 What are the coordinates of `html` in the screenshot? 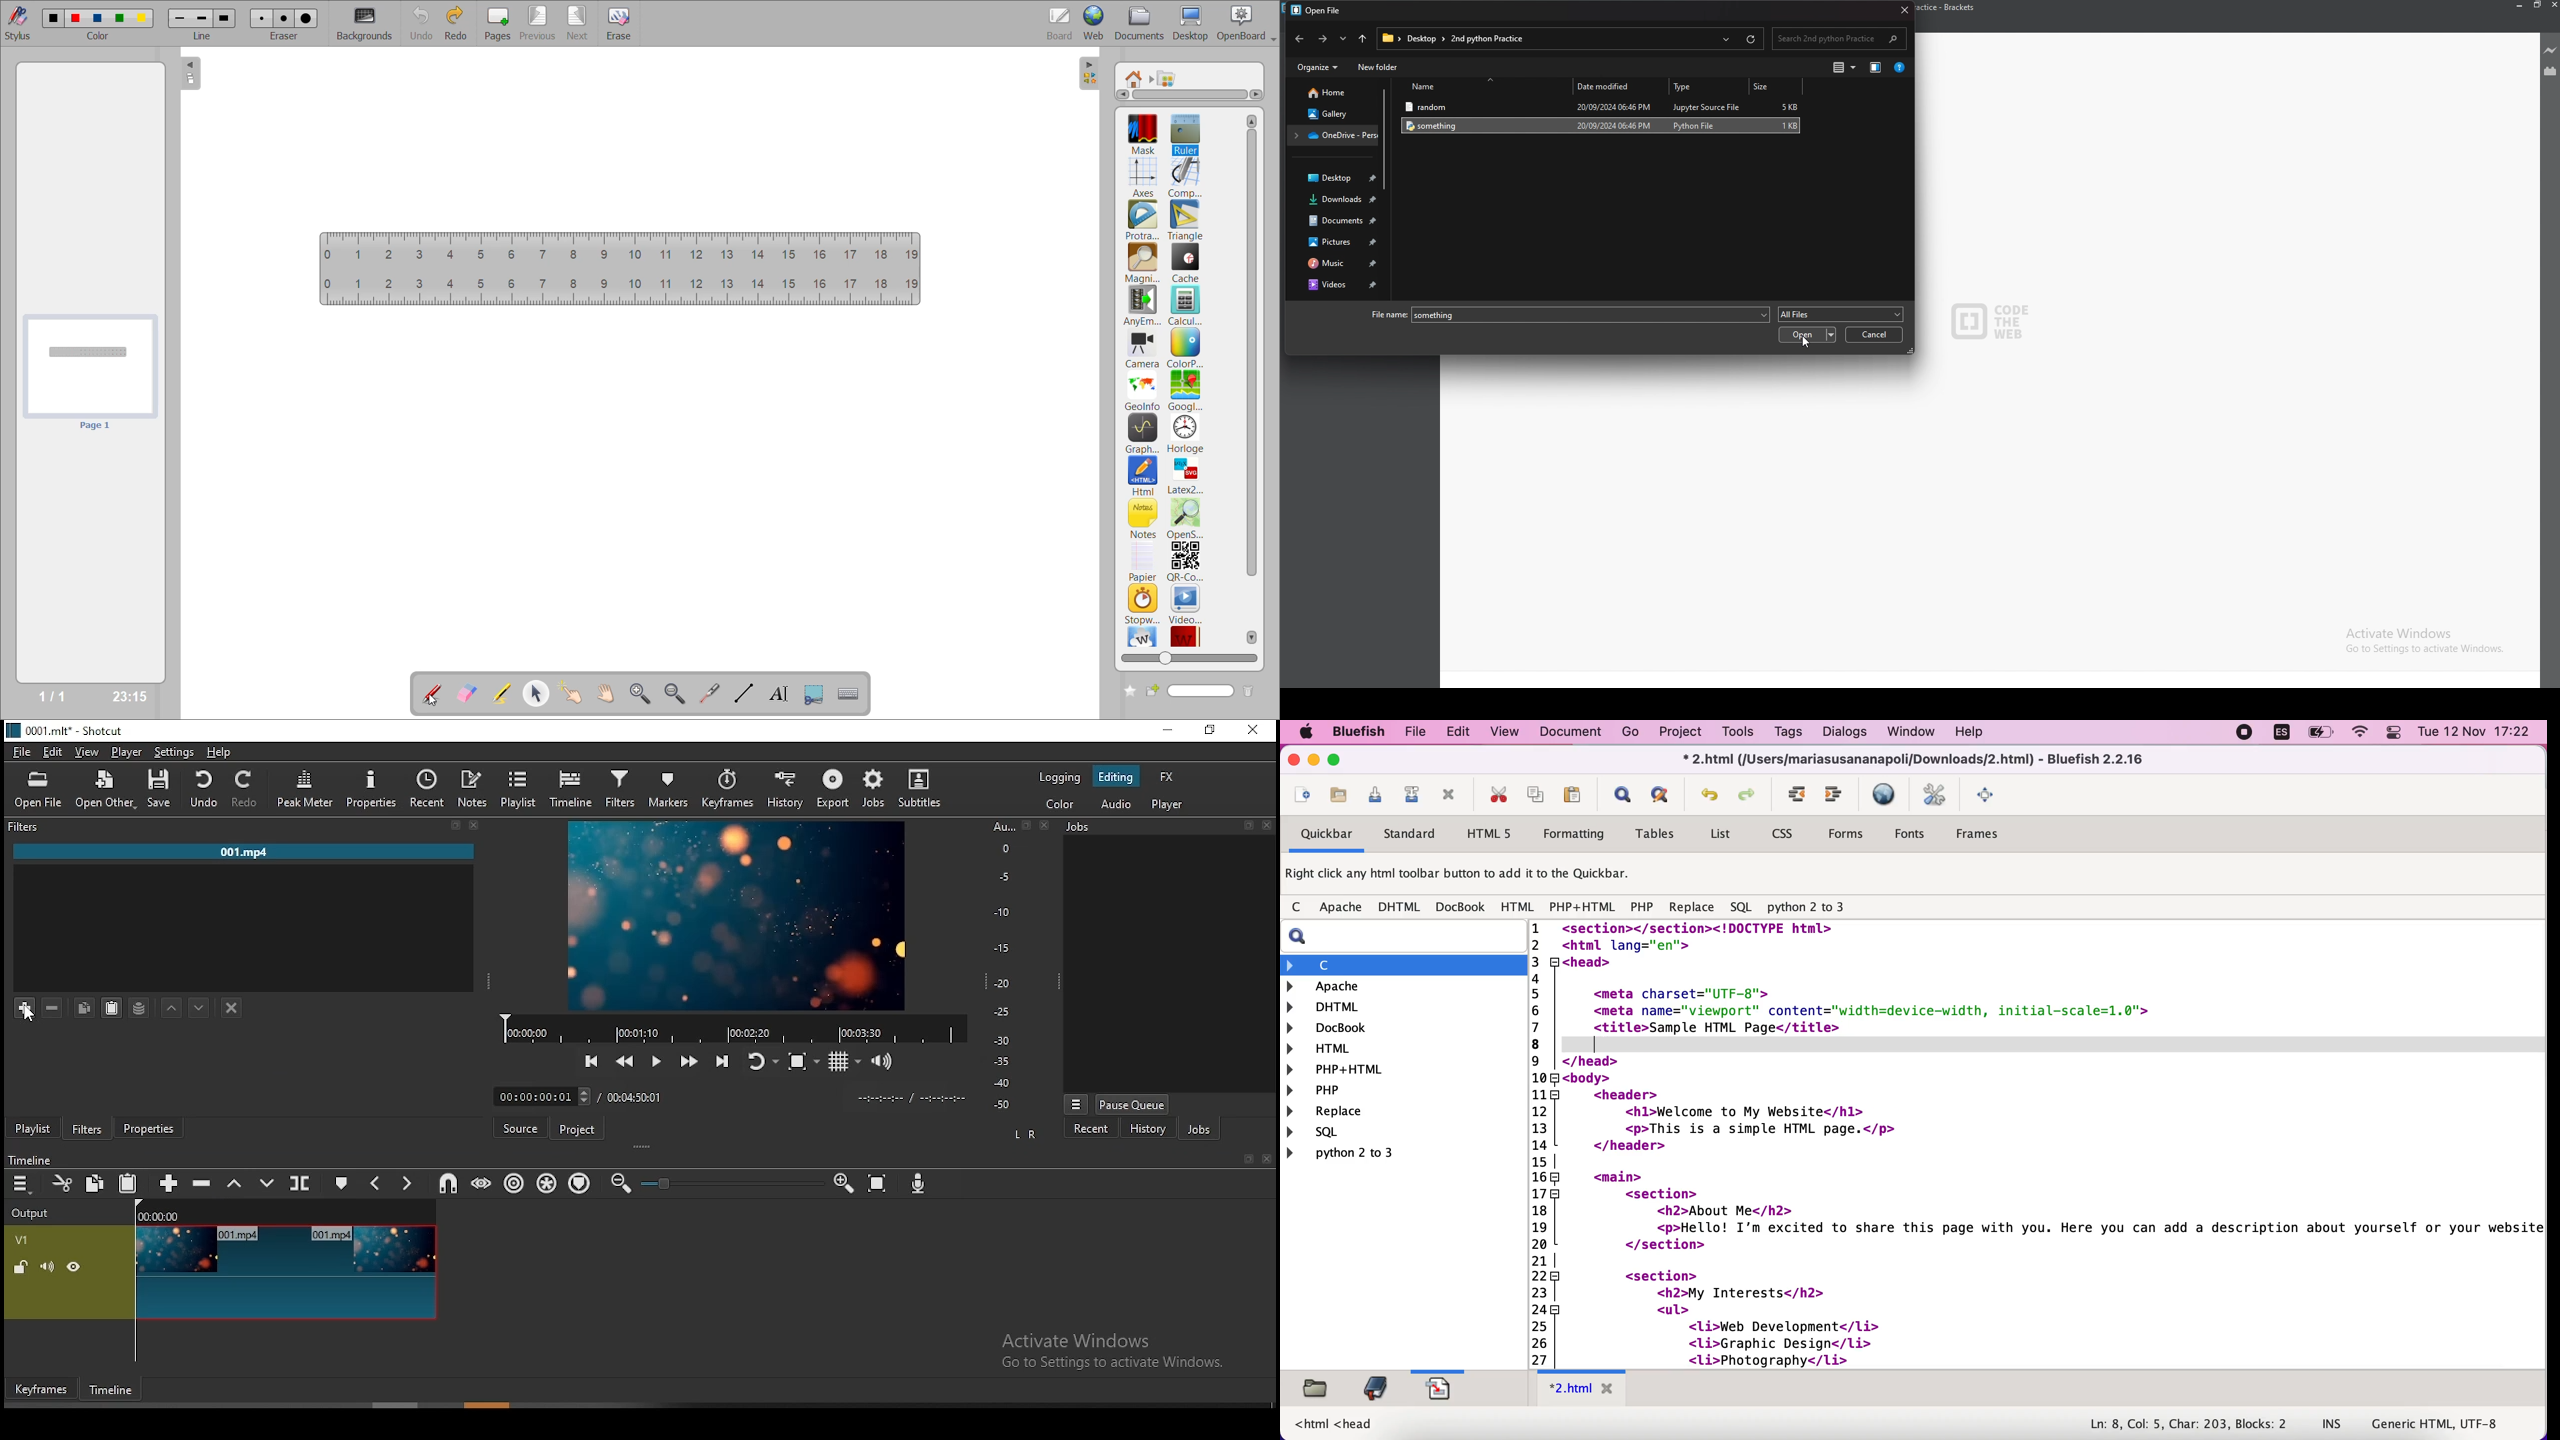 It's located at (1519, 906).